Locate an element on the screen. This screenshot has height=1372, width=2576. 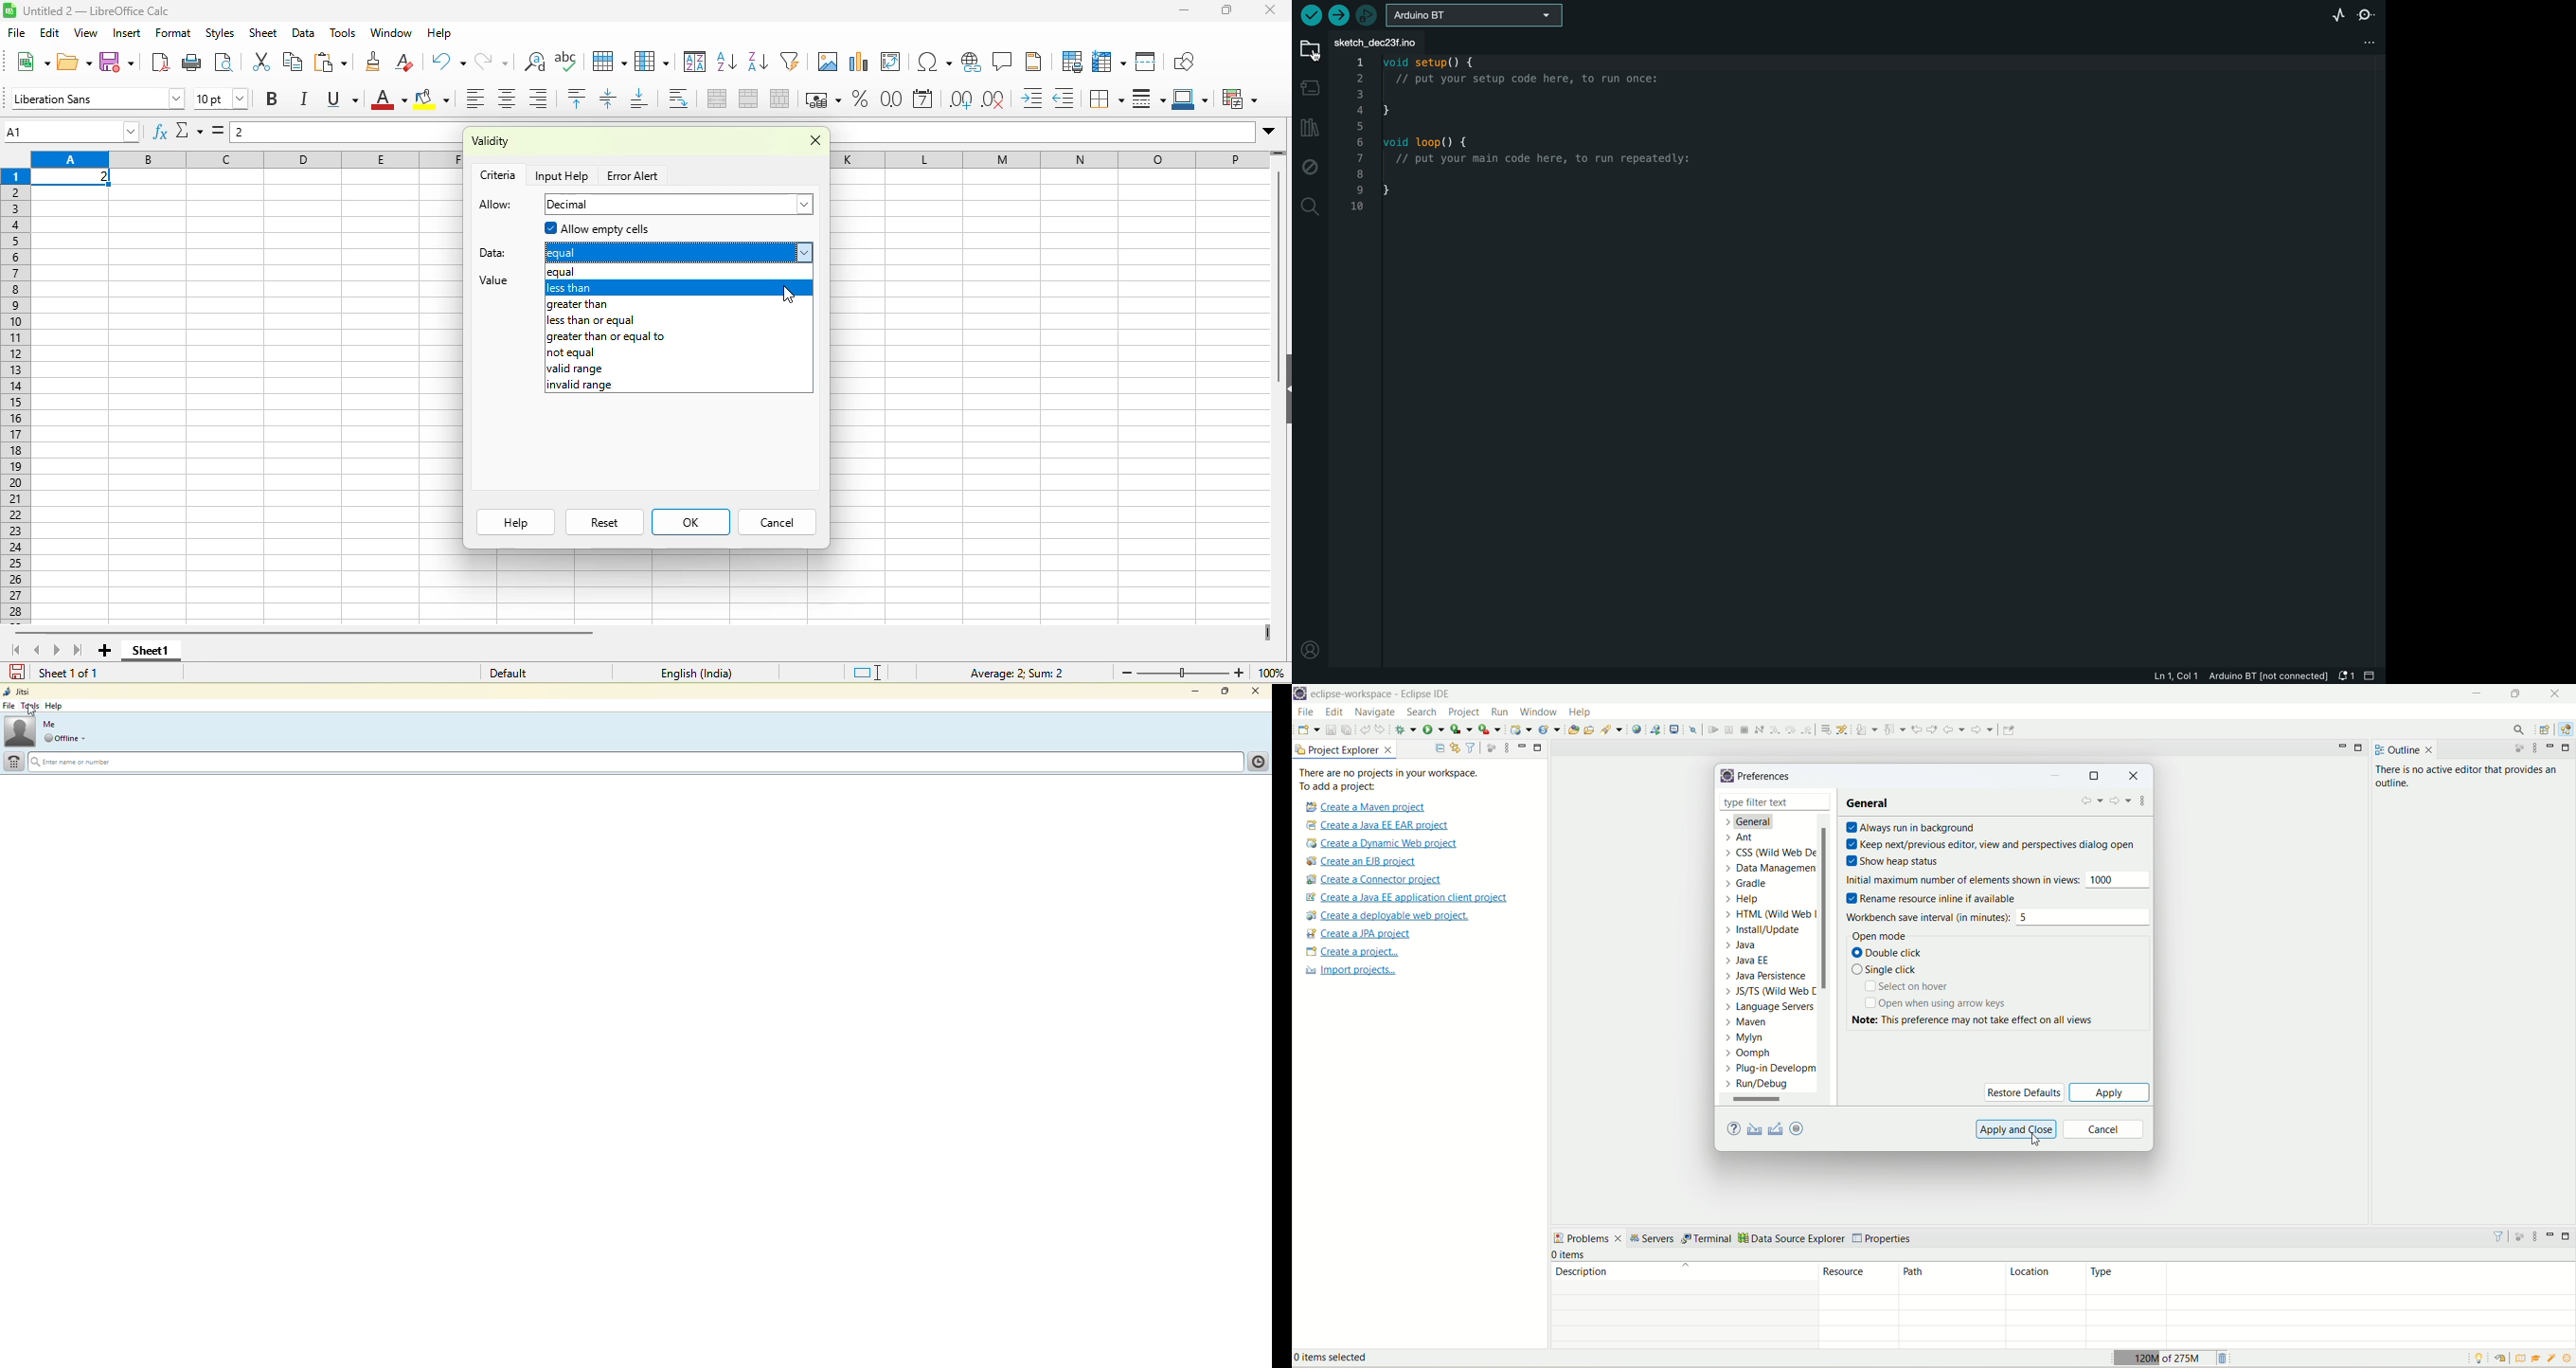
file tab is located at coordinates (1380, 43).